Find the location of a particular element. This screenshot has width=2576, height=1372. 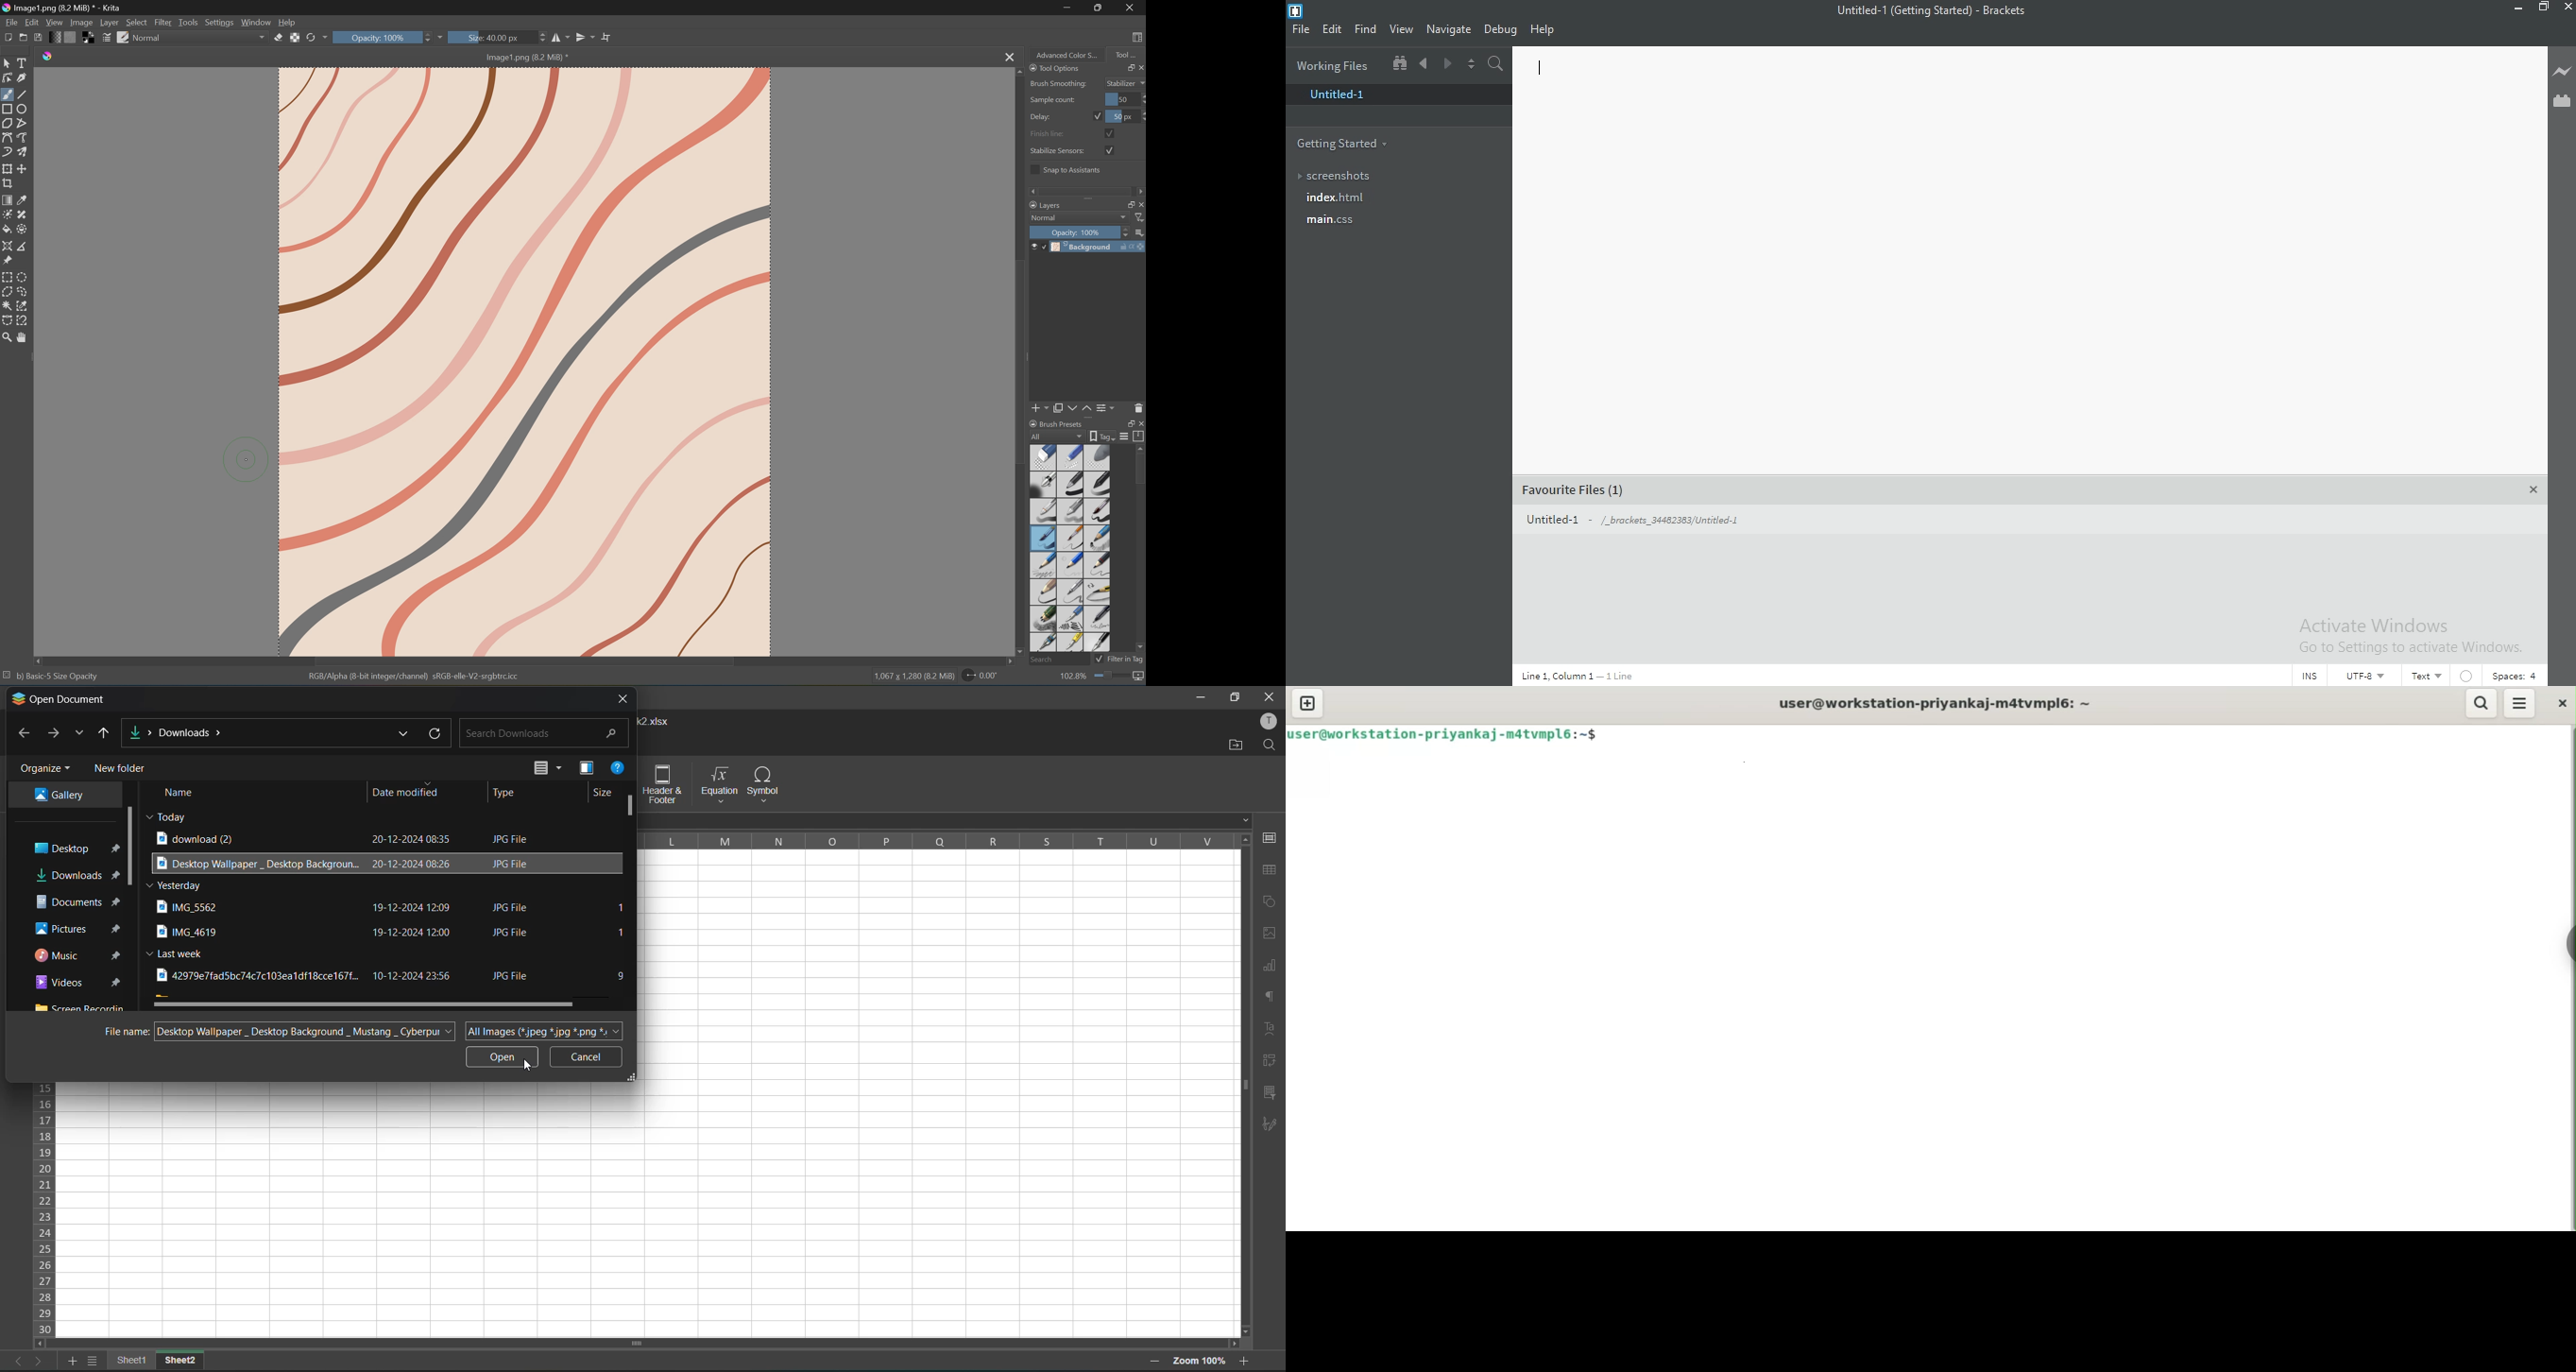

user@workstation-priyankaj-mqatvmpl6:~$ is located at coordinates (1448, 737).